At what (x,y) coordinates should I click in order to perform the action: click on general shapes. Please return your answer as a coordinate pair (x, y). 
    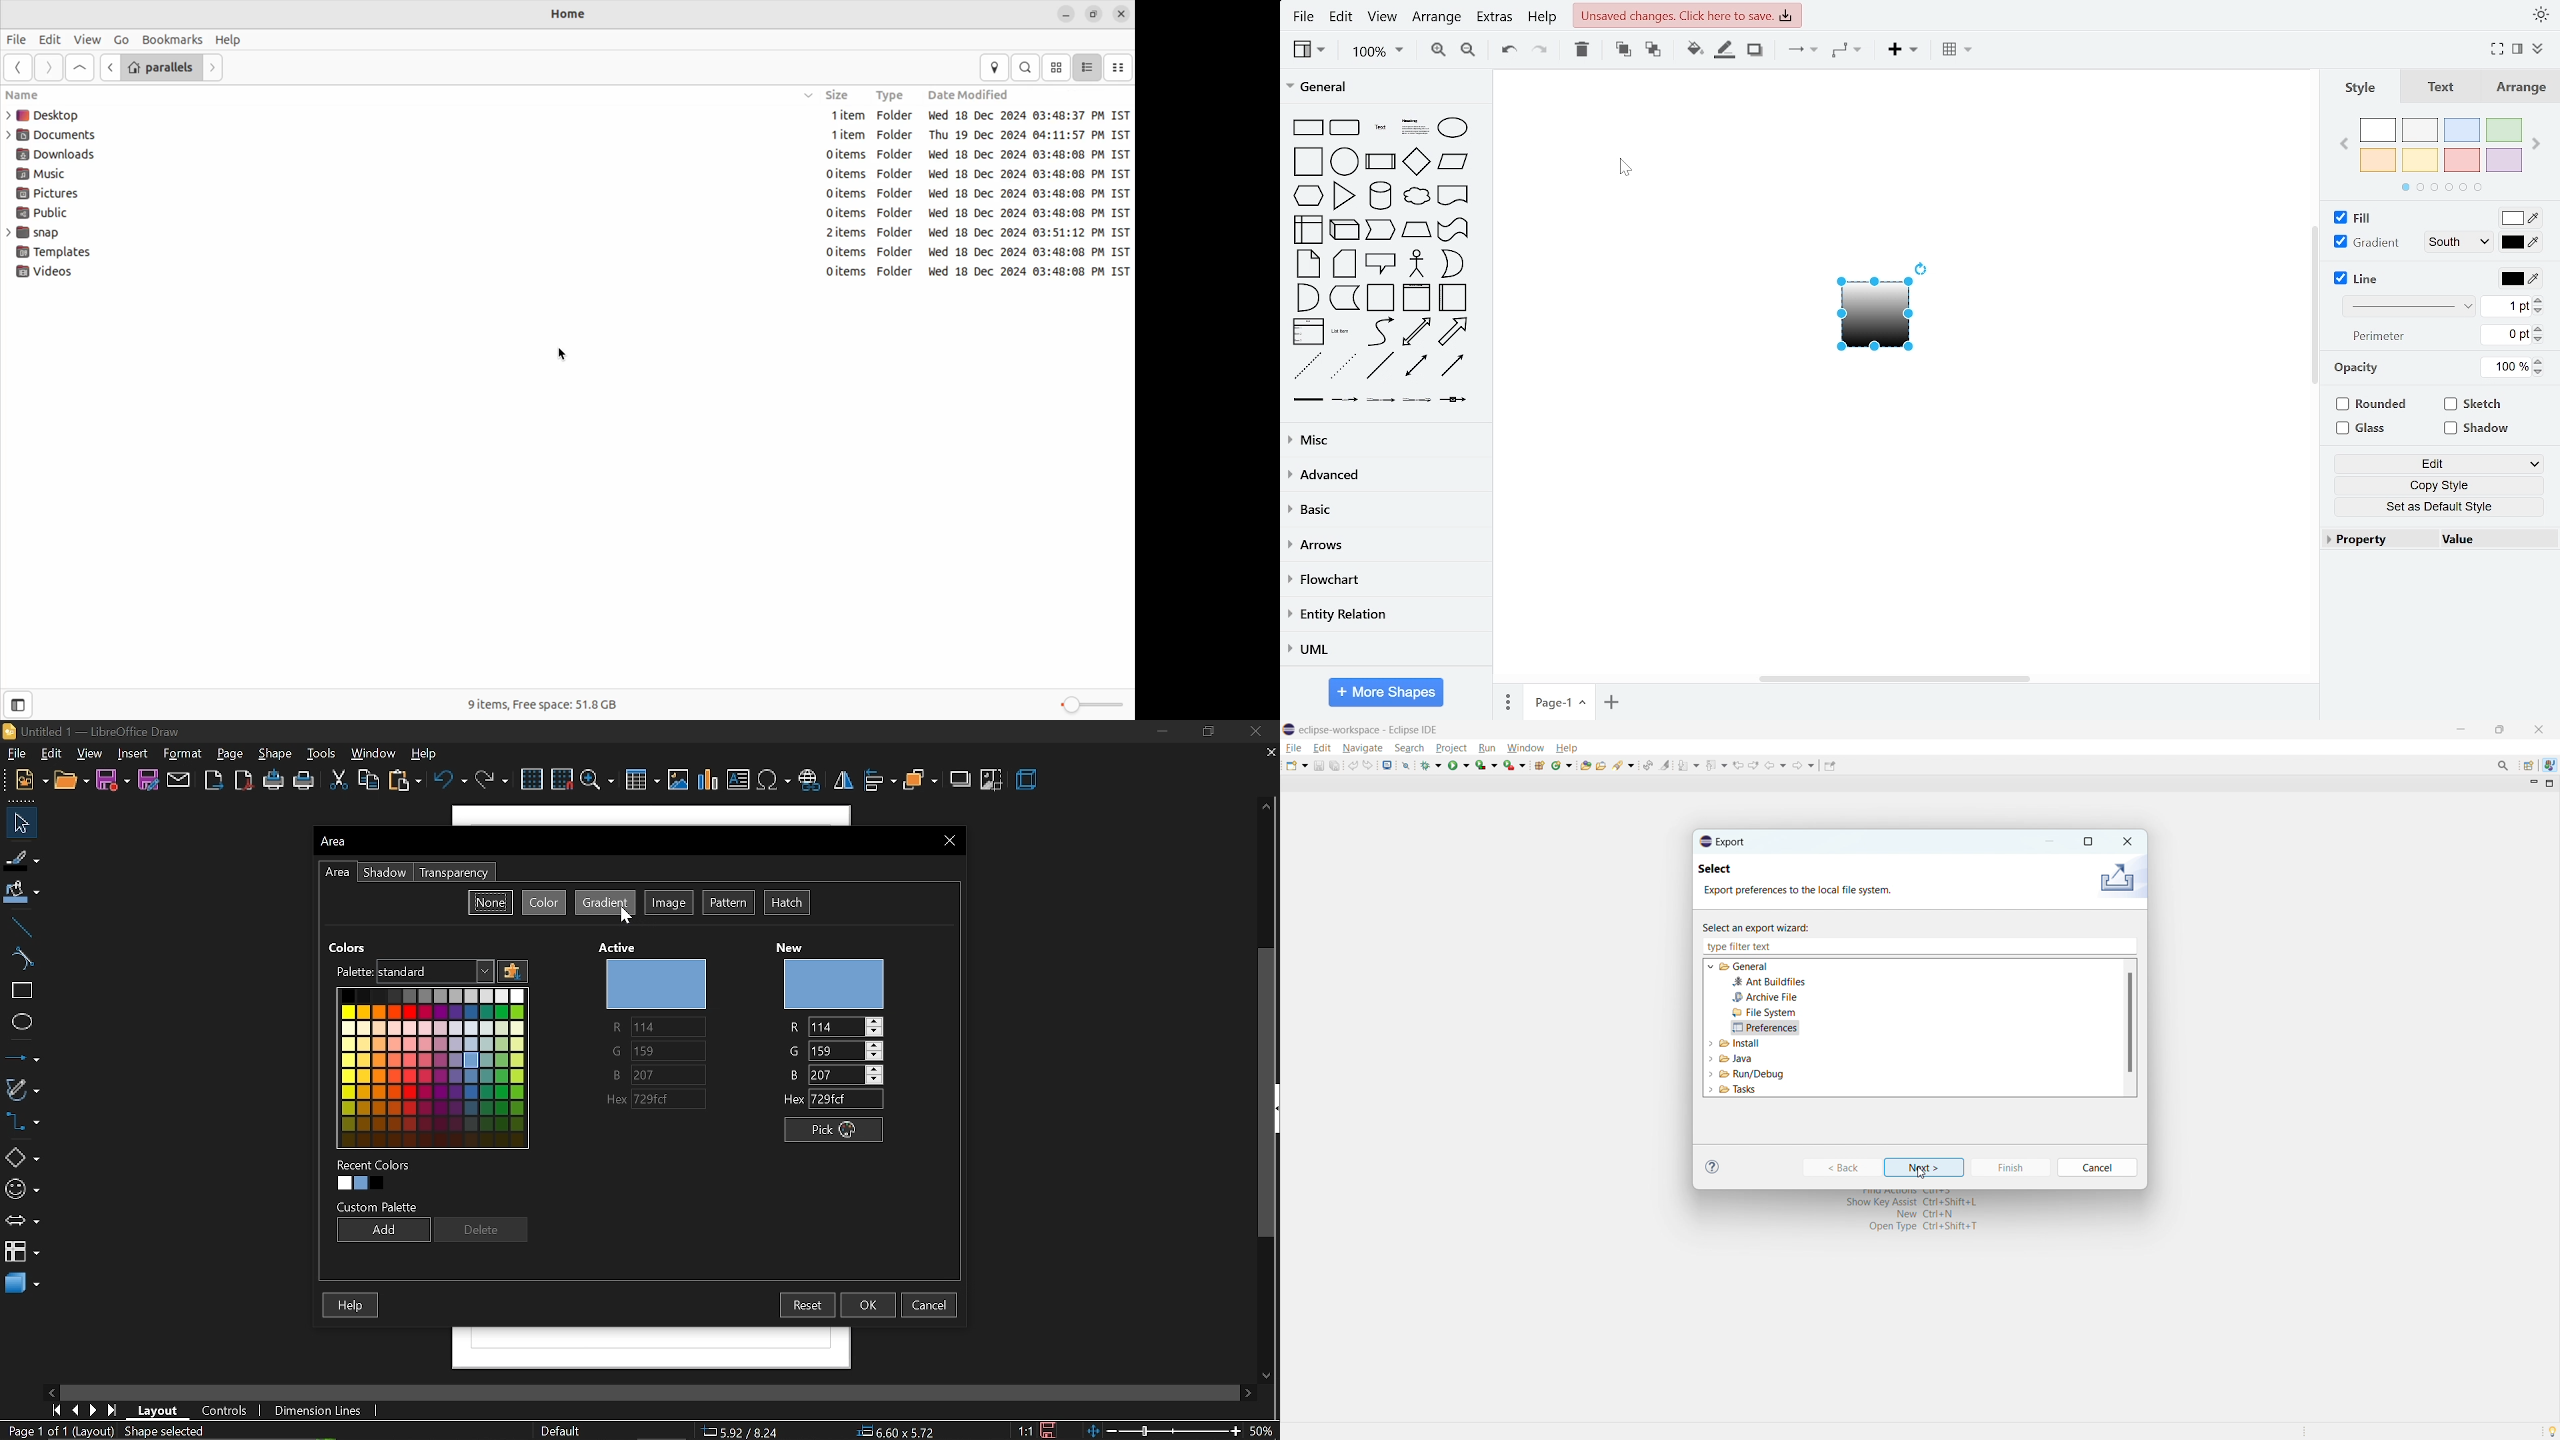
    Looking at the image, I should click on (1452, 331).